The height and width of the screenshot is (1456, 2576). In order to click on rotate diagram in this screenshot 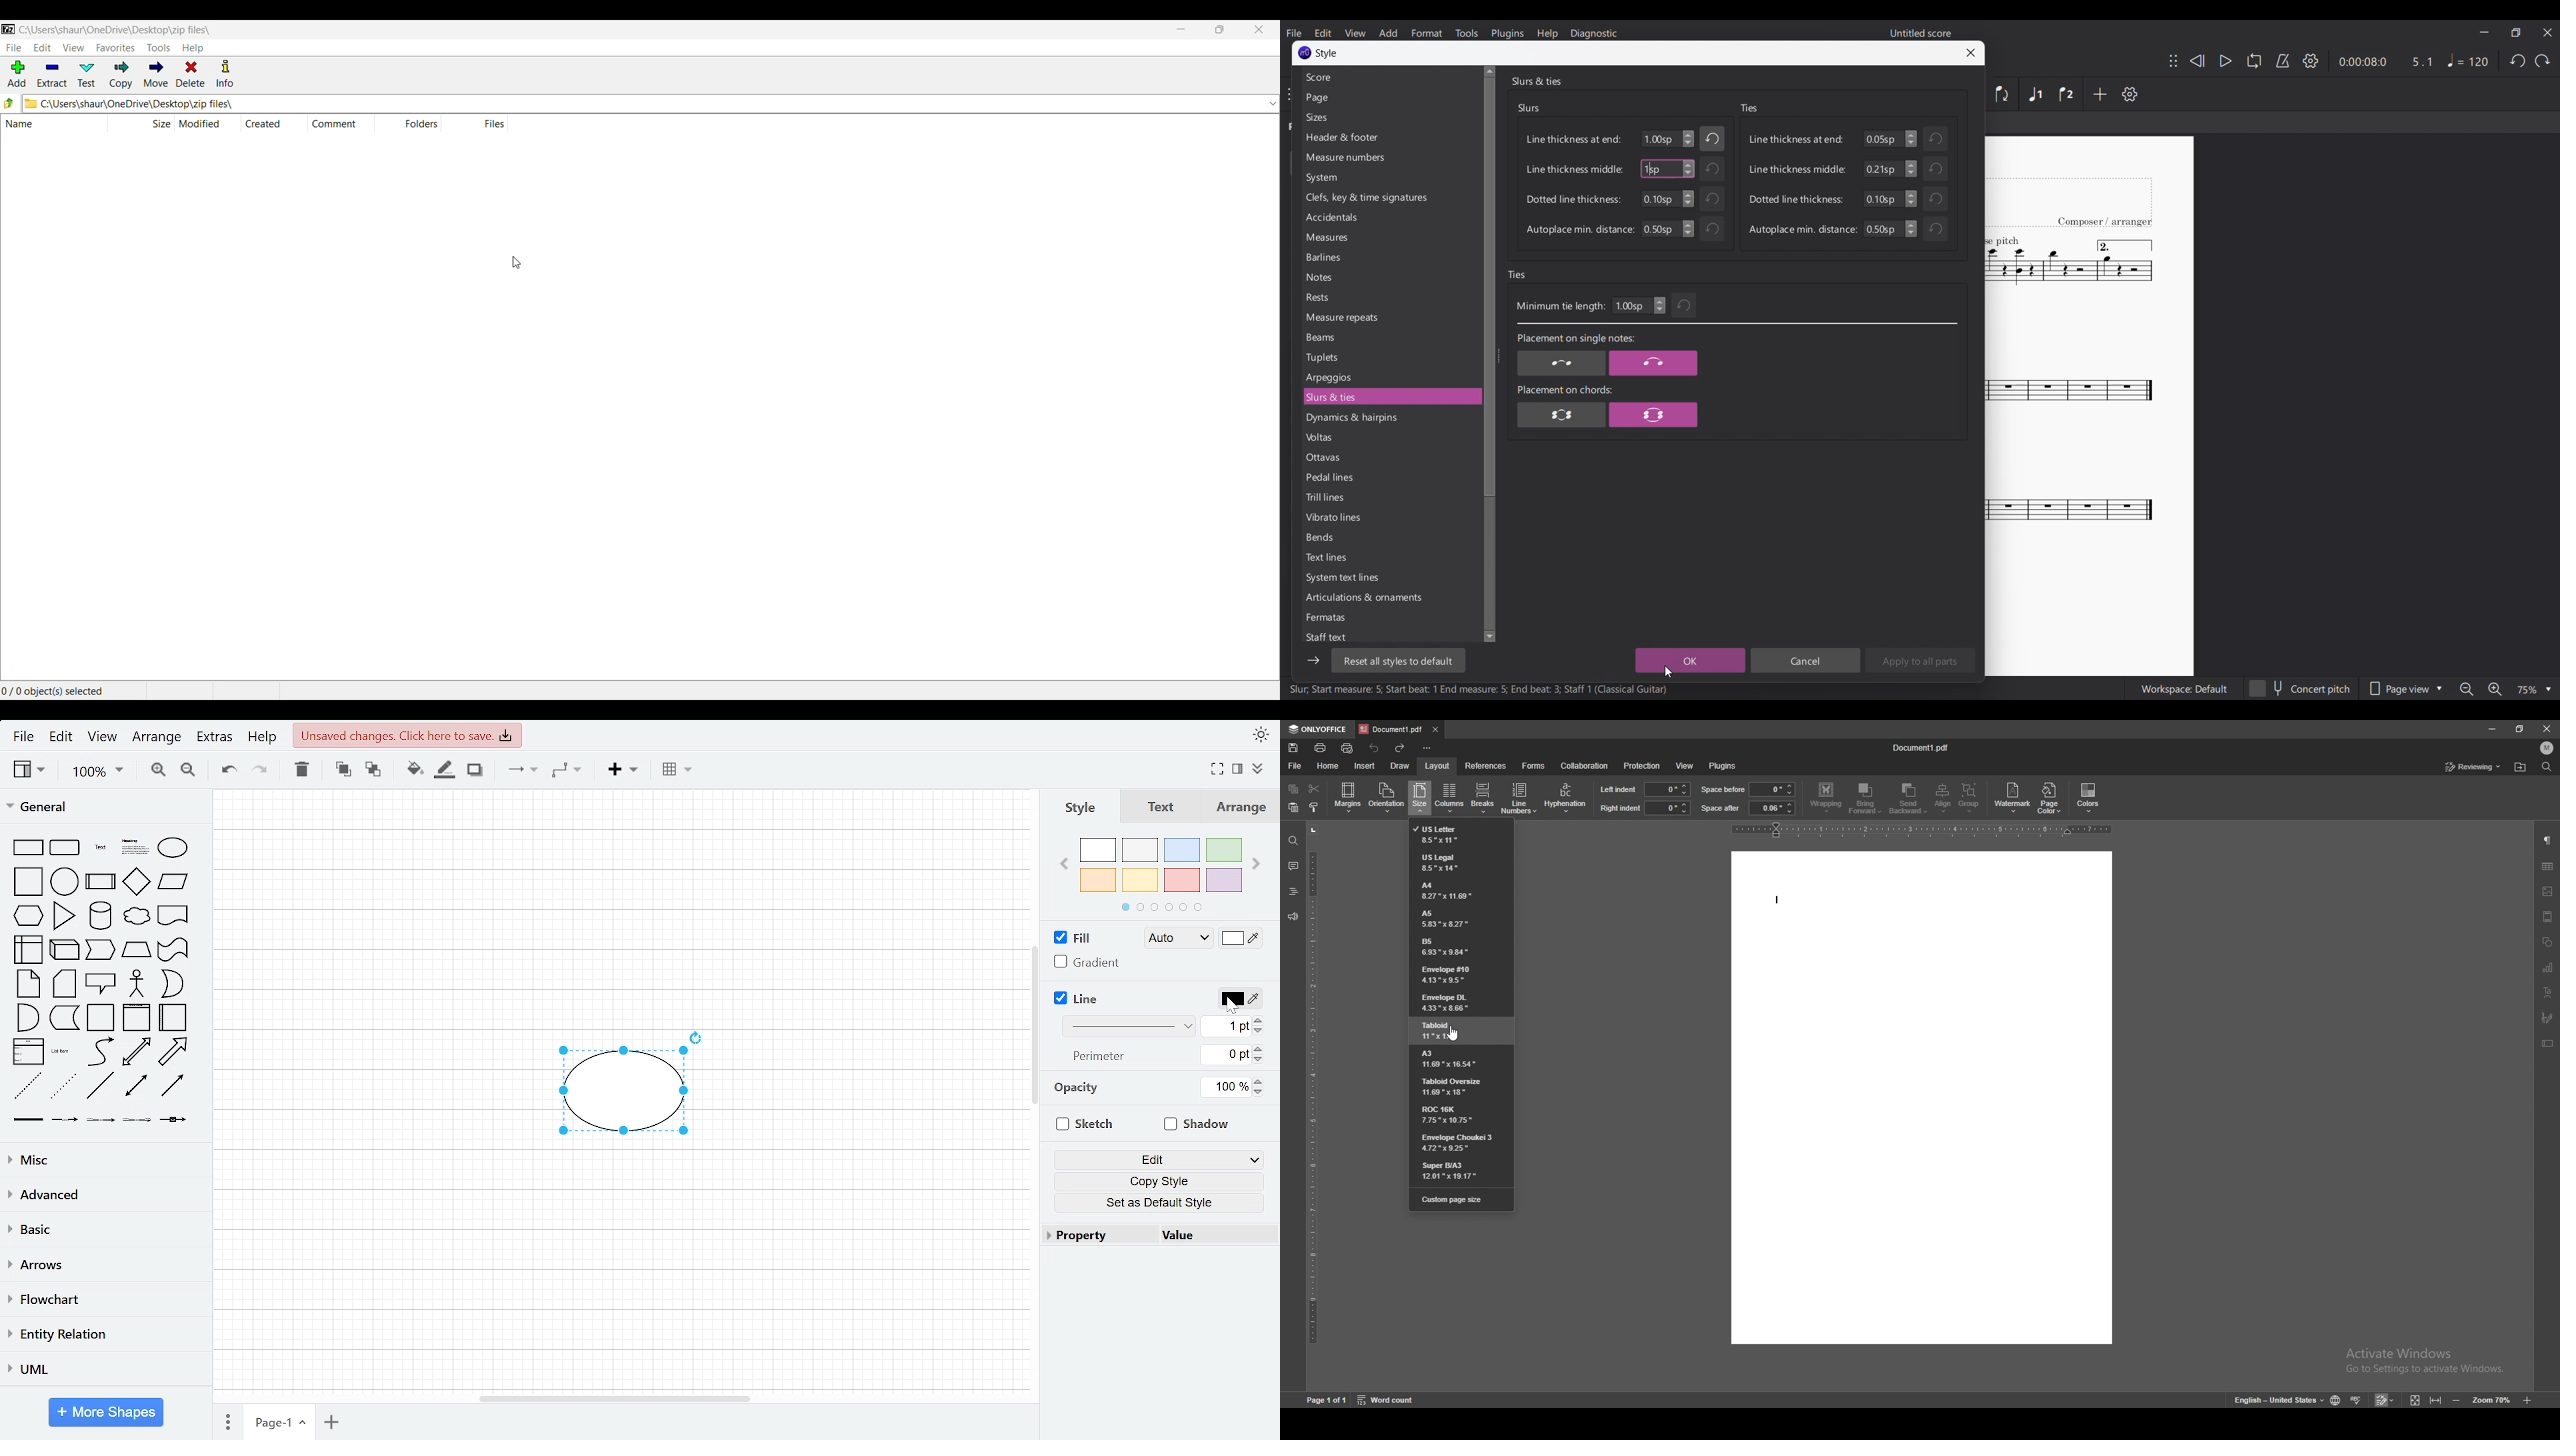, I will do `click(698, 1039)`.